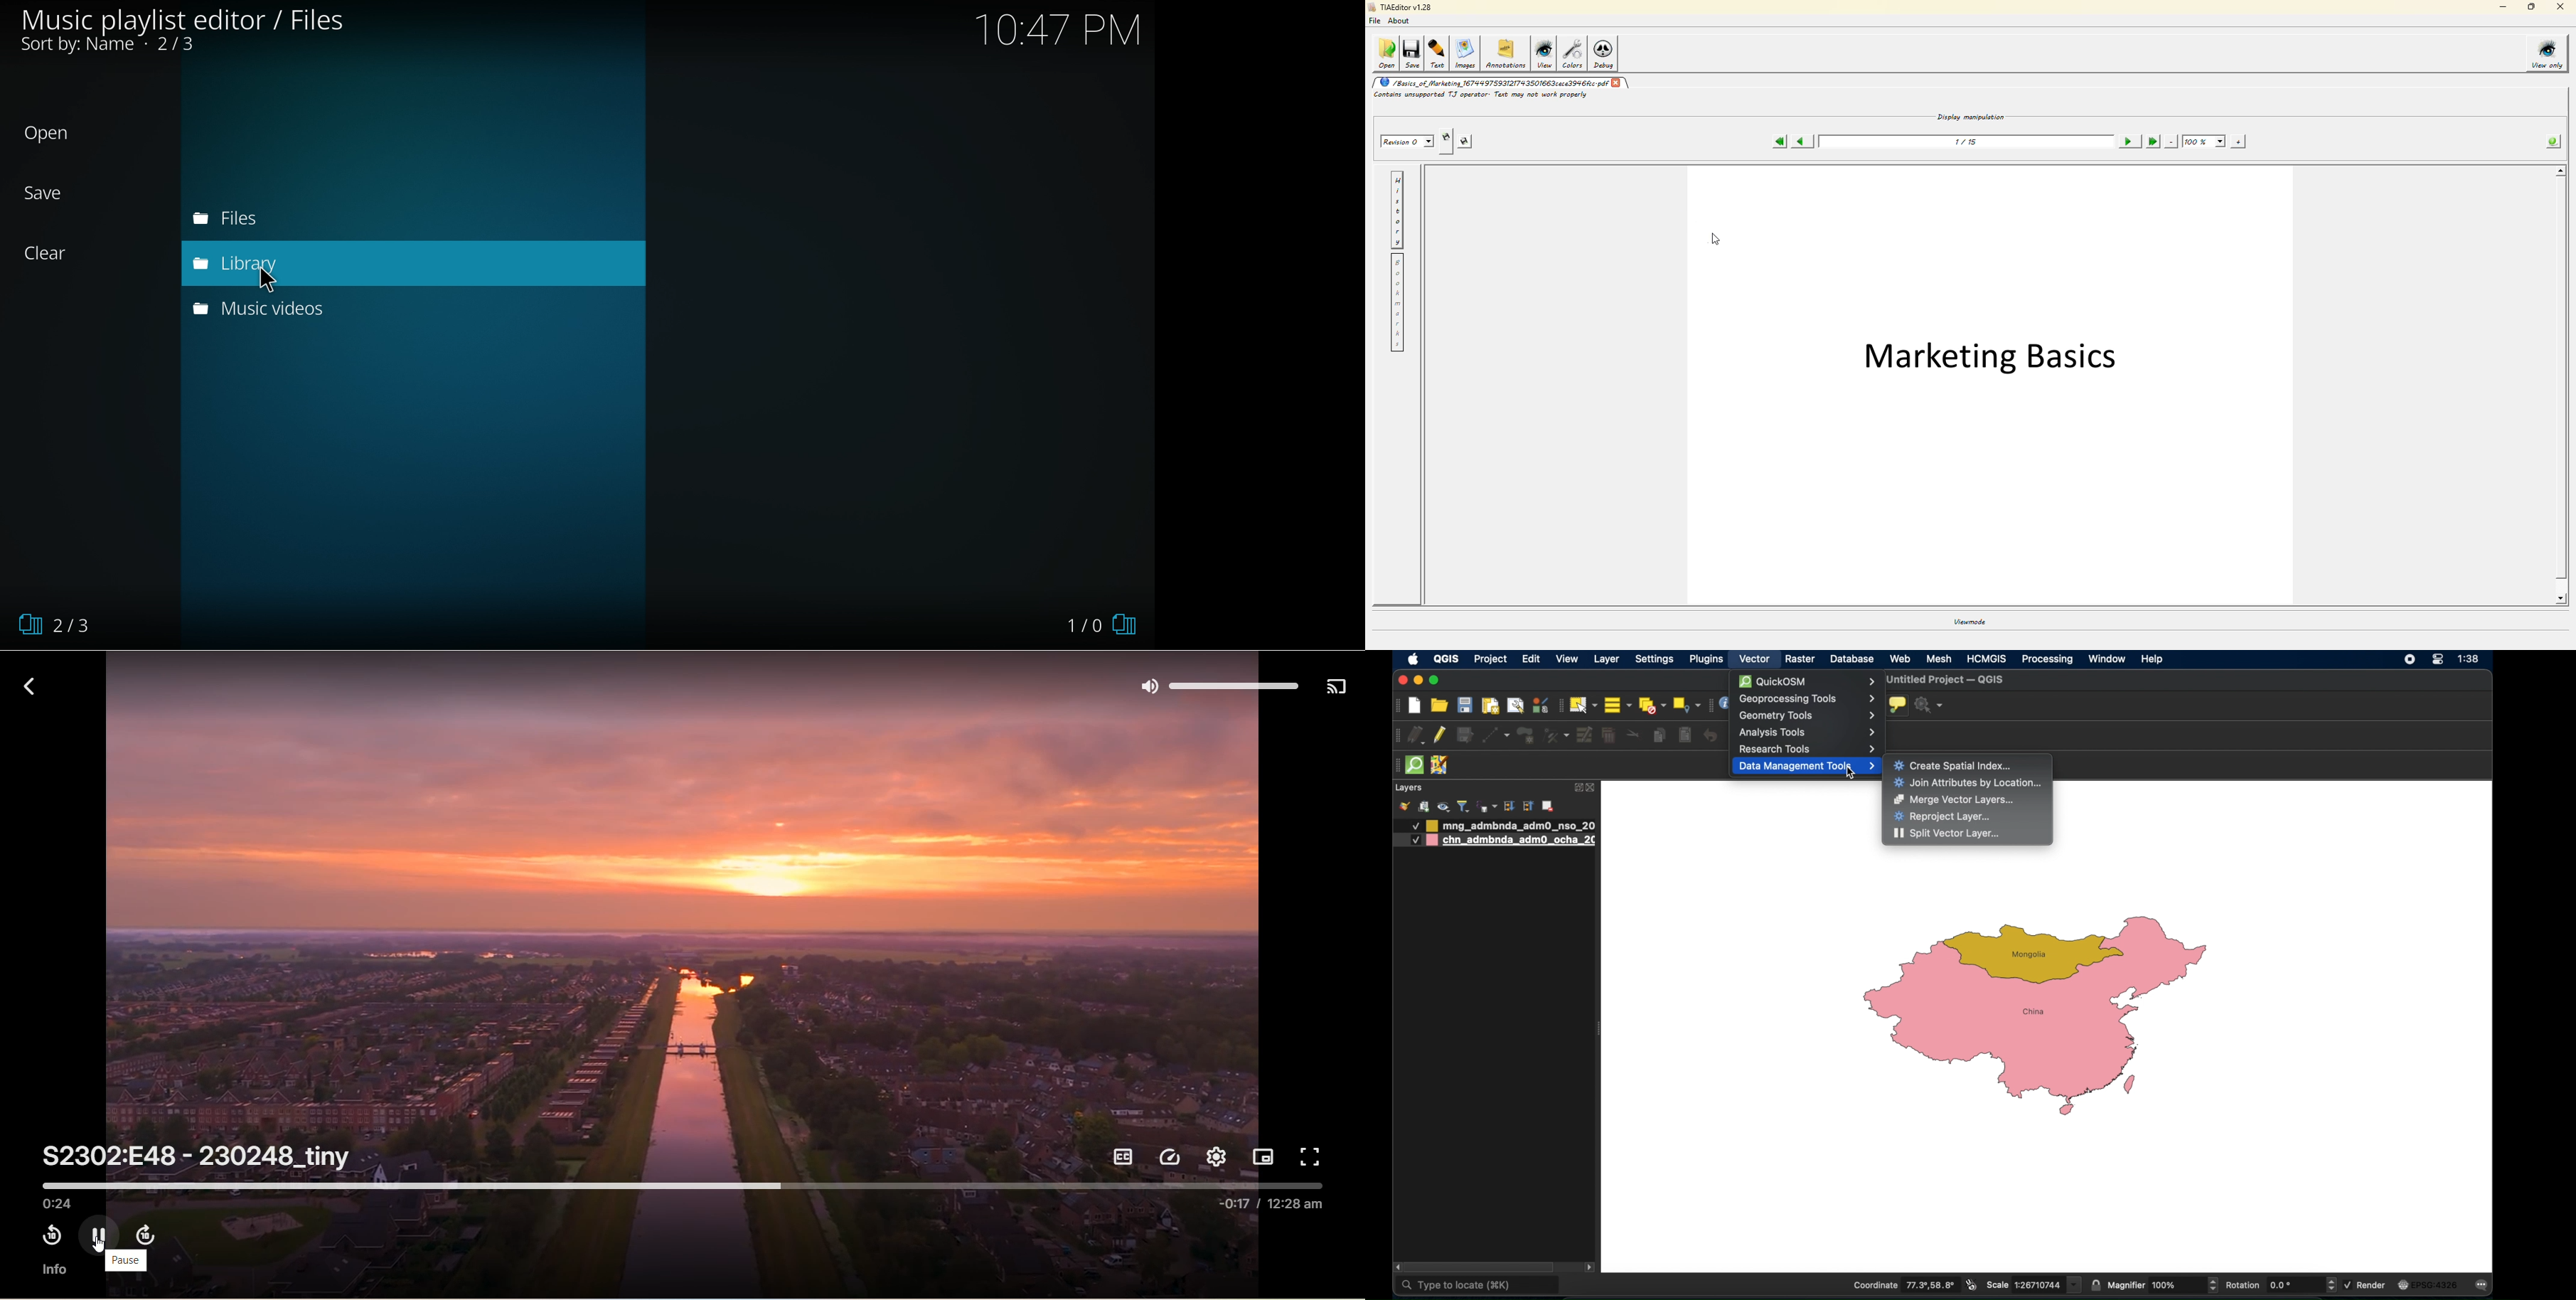 Image resolution: width=2576 pixels, height=1316 pixels. Describe the element at coordinates (1415, 766) in the screenshot. I see `quick osm` at that location.